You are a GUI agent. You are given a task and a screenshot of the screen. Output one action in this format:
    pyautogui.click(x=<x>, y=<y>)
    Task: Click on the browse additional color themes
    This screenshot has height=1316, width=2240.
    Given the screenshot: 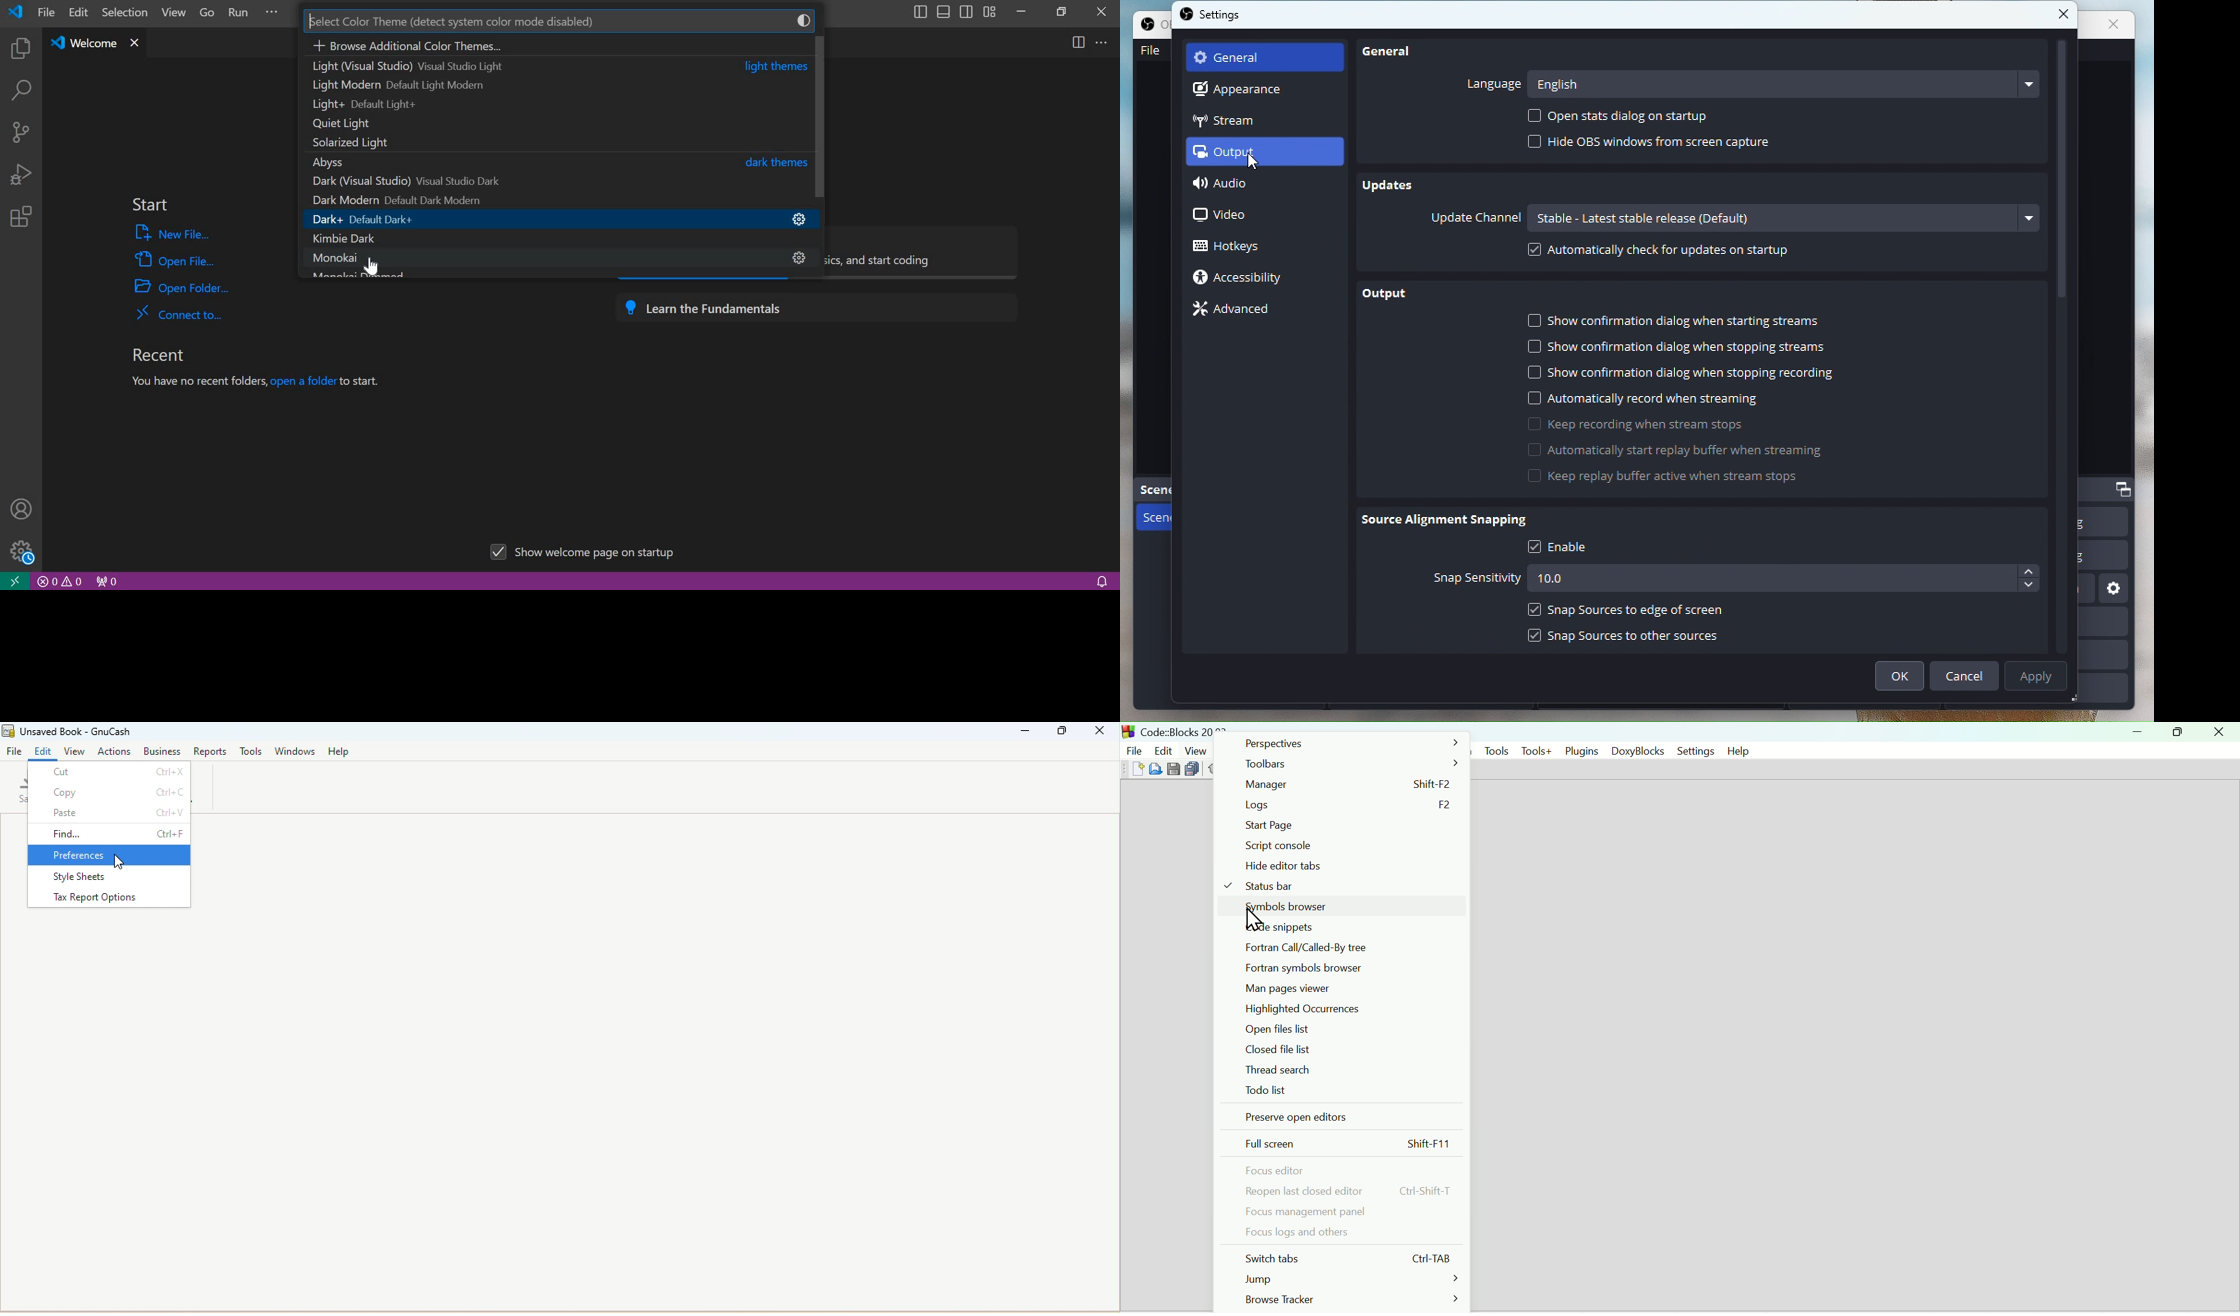 What is the action you would take?
    pyautogui.click(x=559, y=44)
    